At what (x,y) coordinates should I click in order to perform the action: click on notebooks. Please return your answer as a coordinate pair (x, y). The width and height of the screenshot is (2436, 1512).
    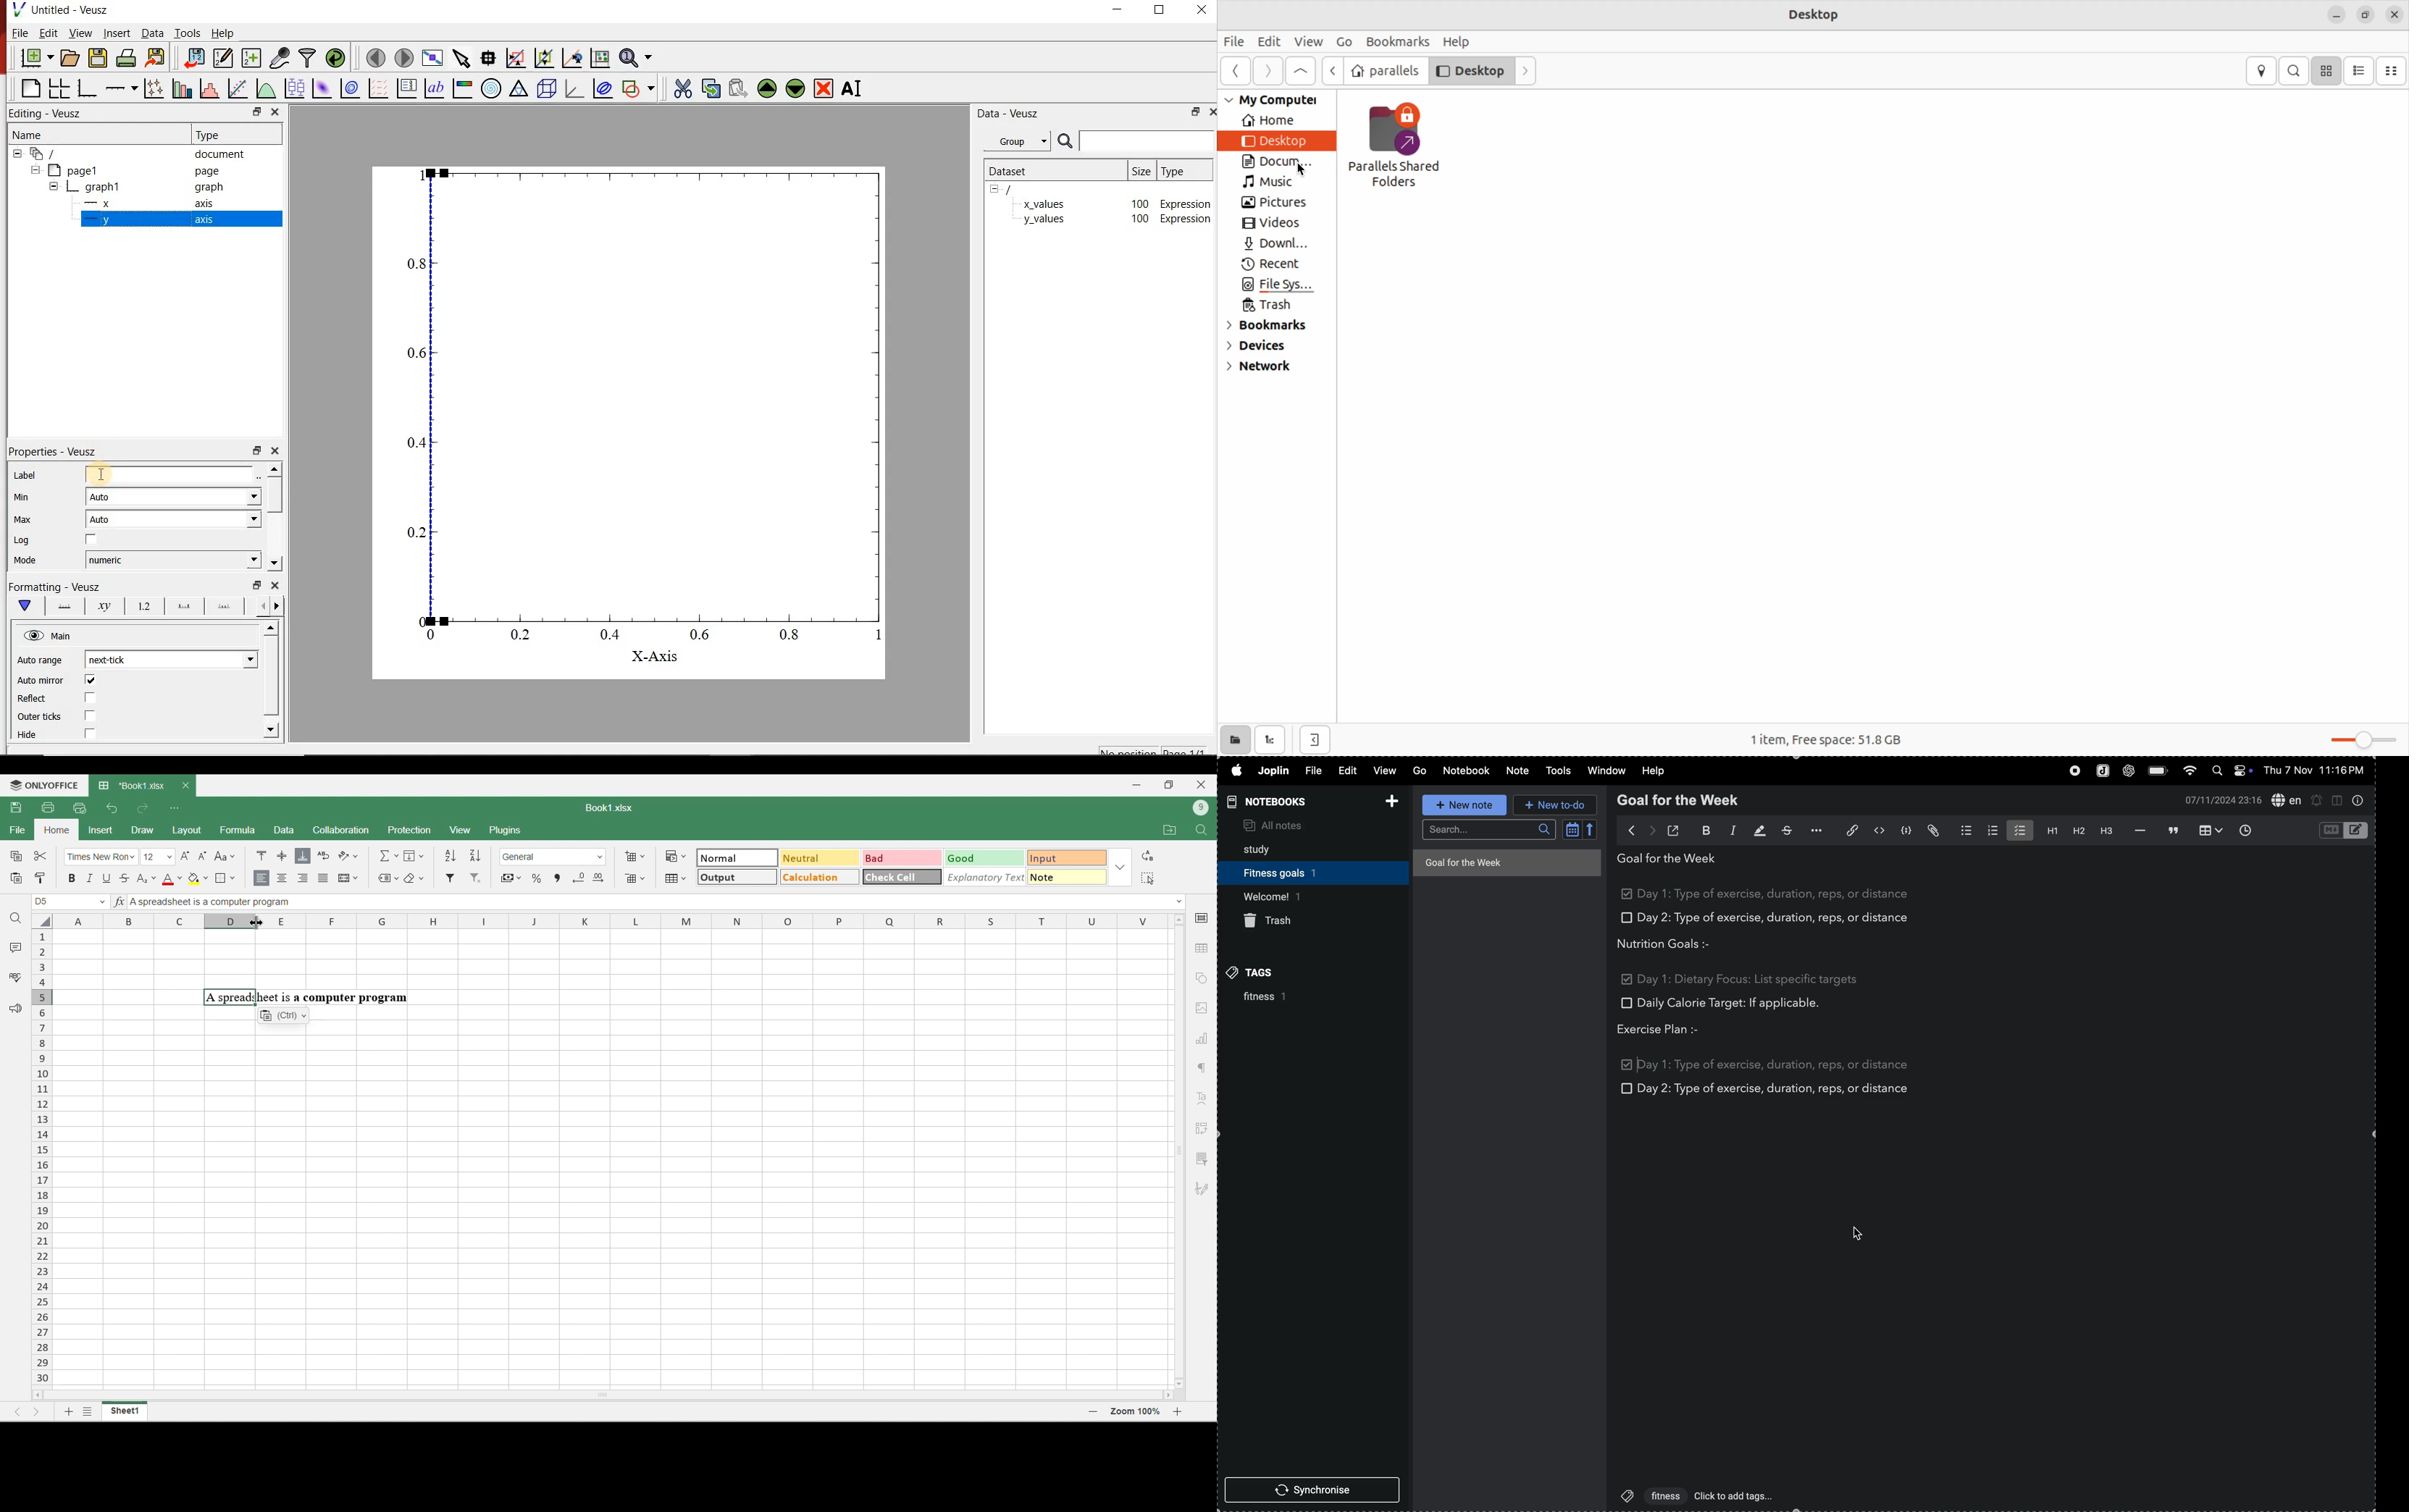
    Looking at the image, I should click on (1272, 801).